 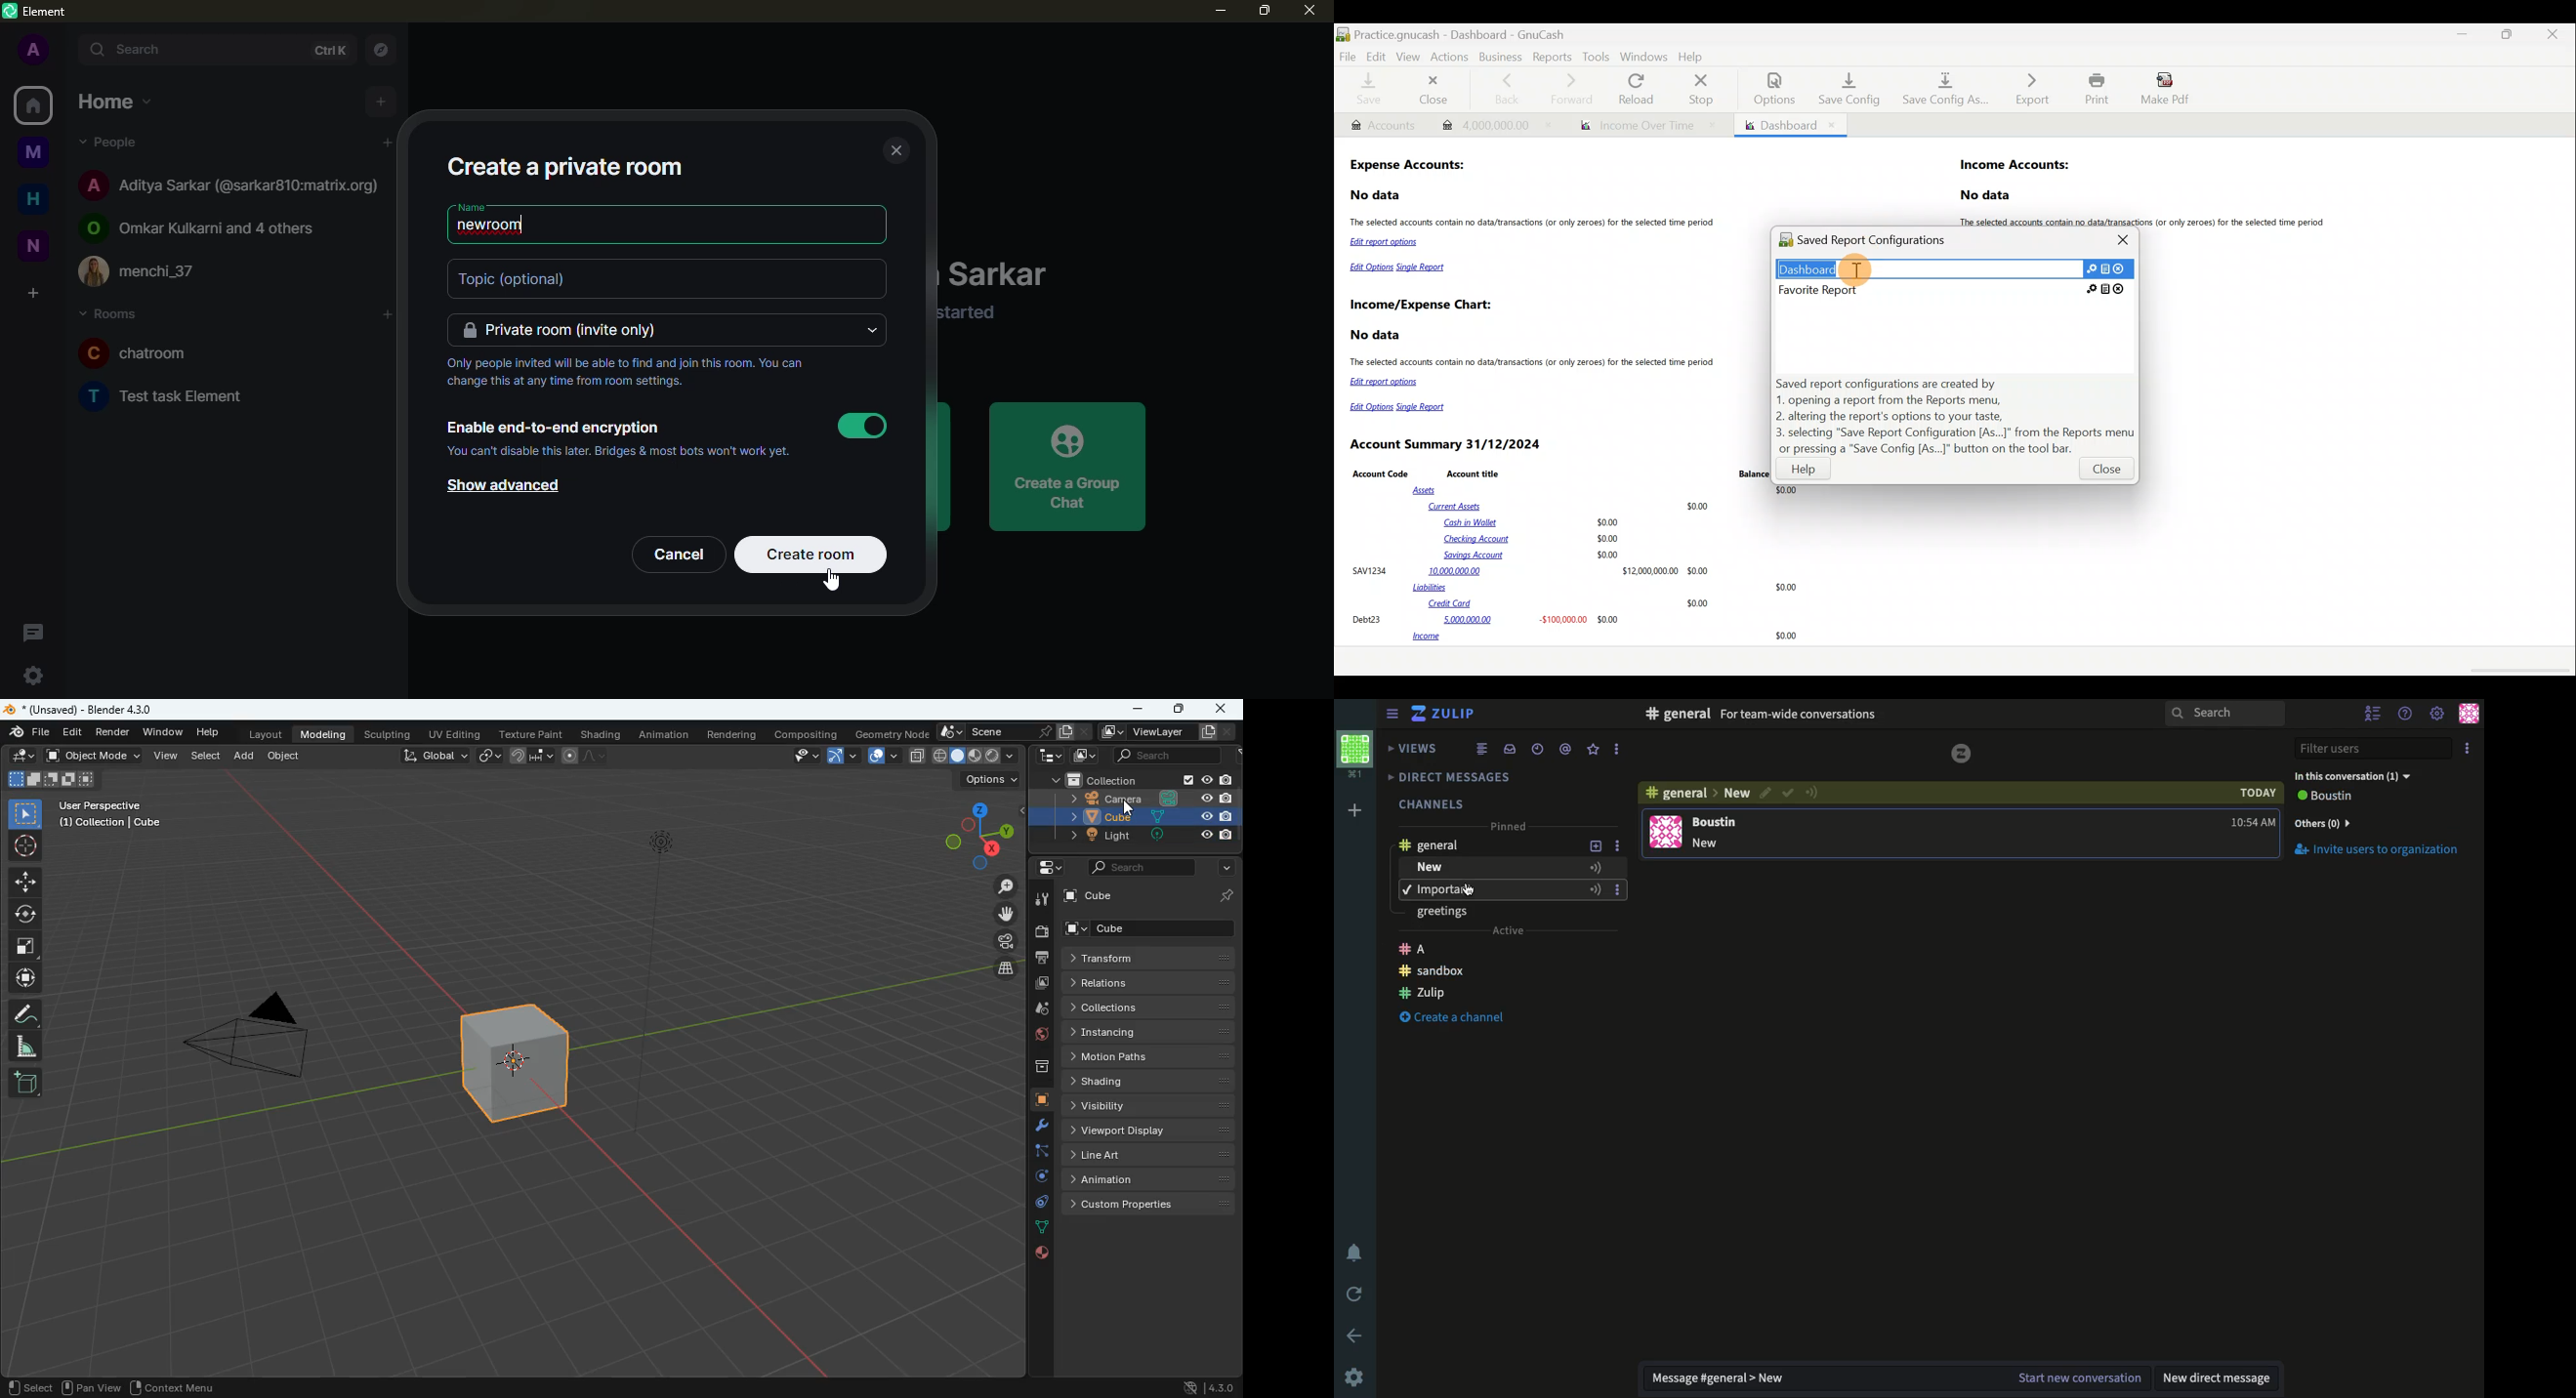 I want to click on home, so click(x=33, y=104).